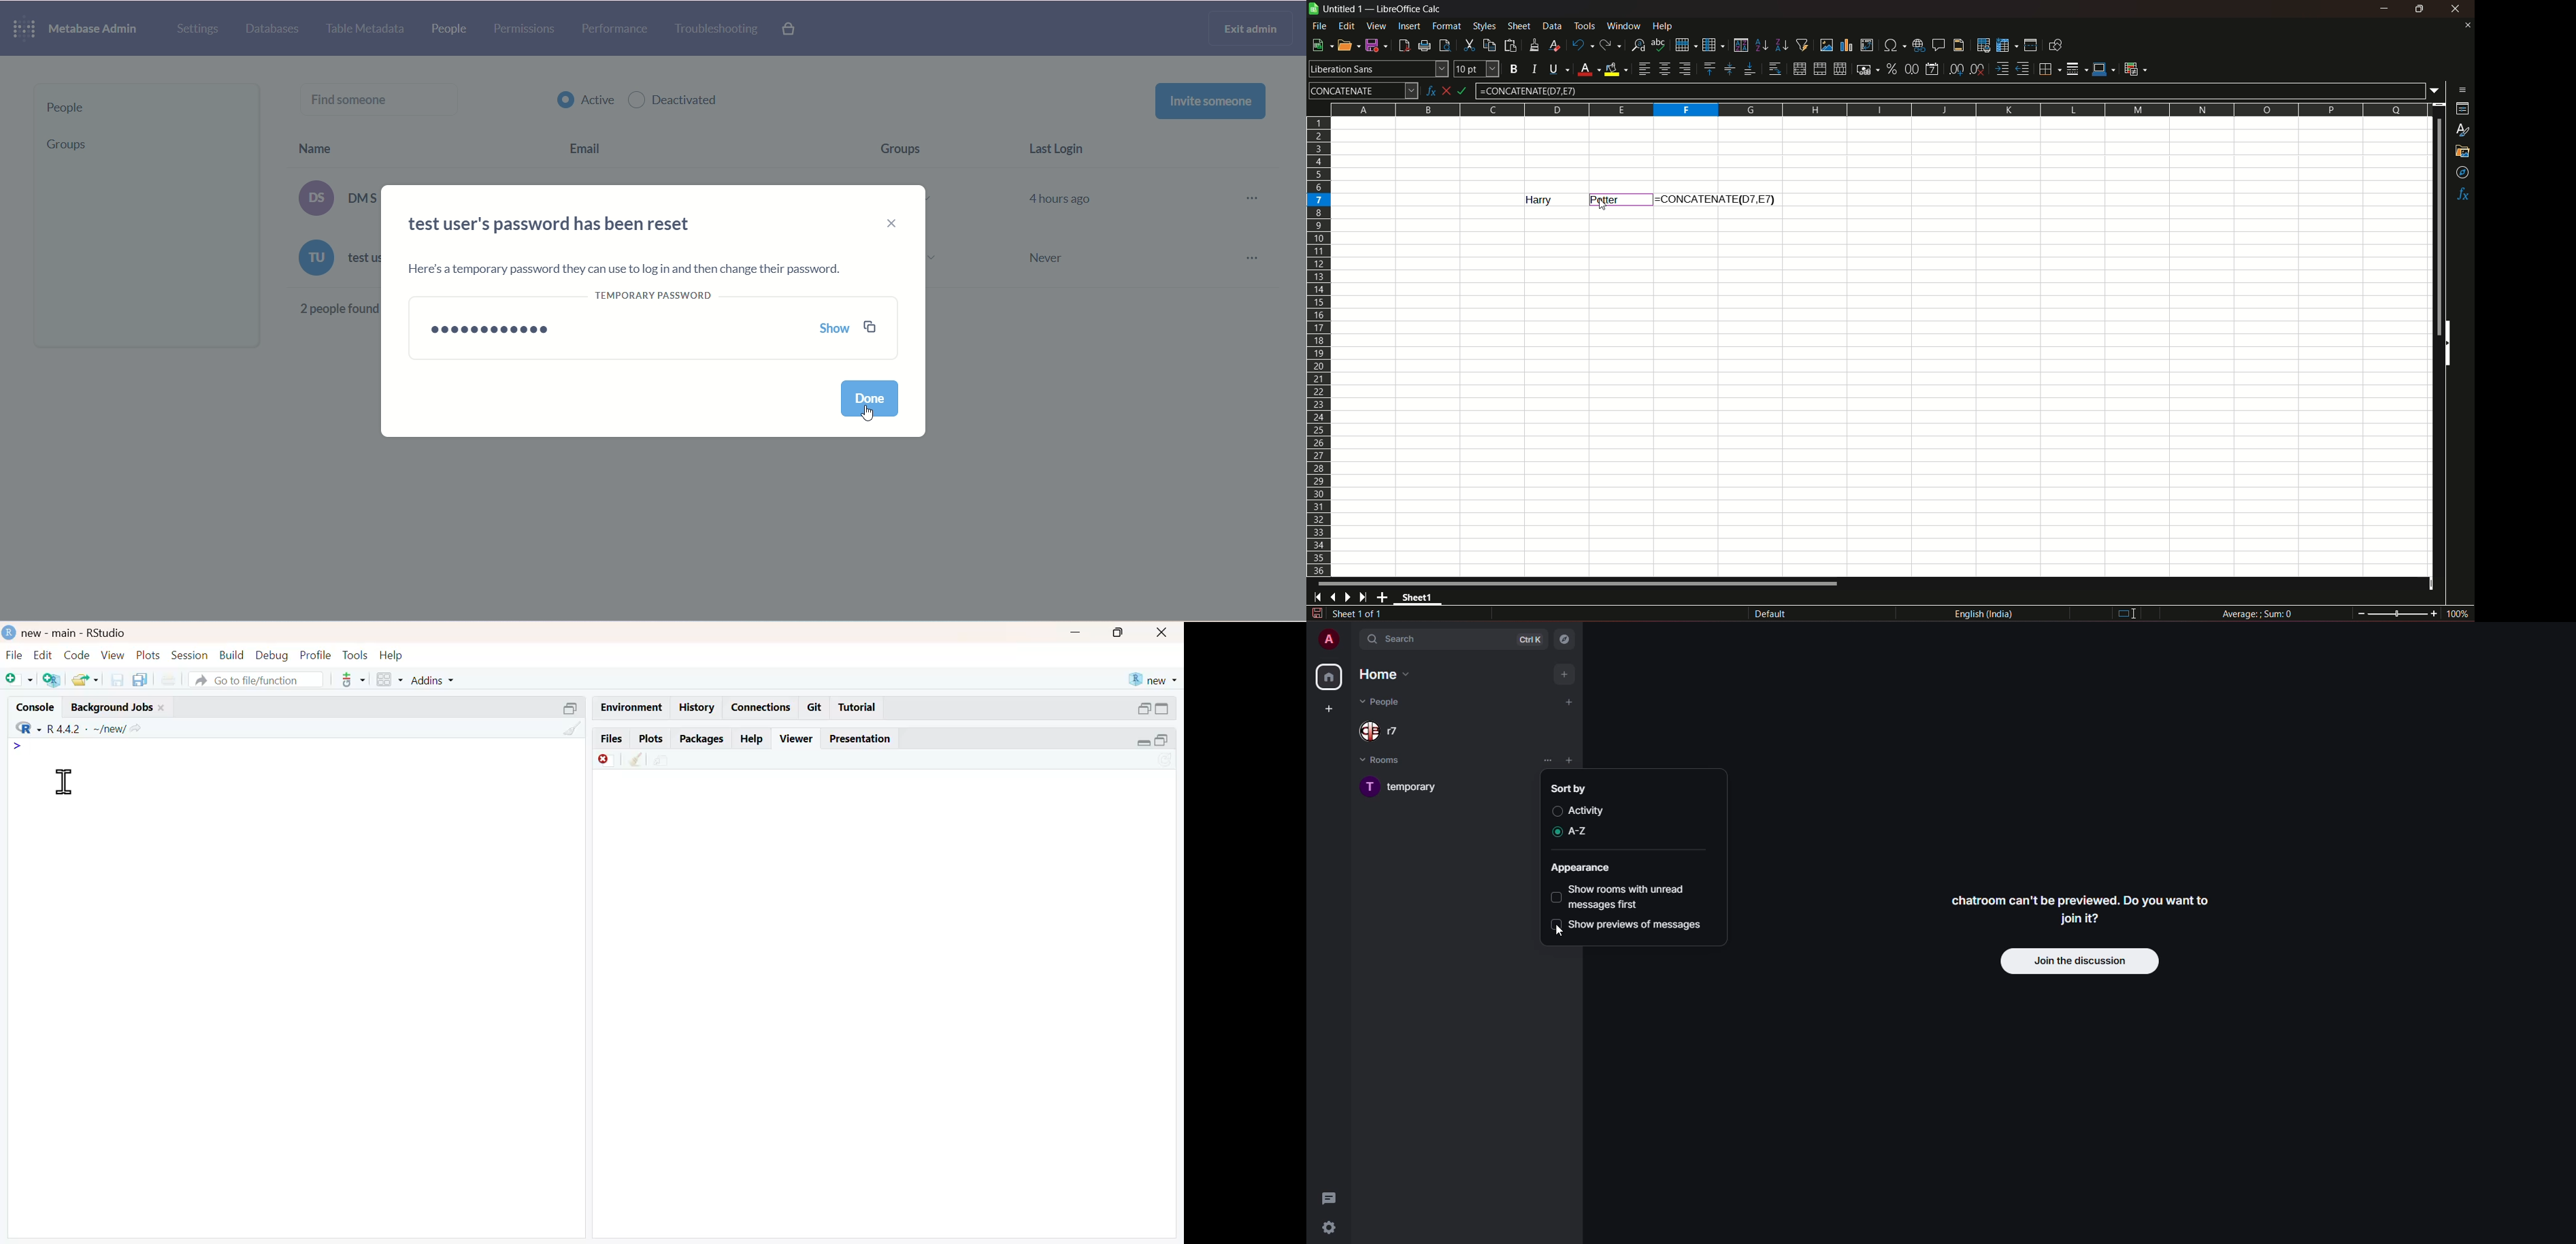 This screenshot has height=1260, width=2576. Describe the element at coordinates (1977, 70) in the screenshot. I see `delete decimal place` at that location.